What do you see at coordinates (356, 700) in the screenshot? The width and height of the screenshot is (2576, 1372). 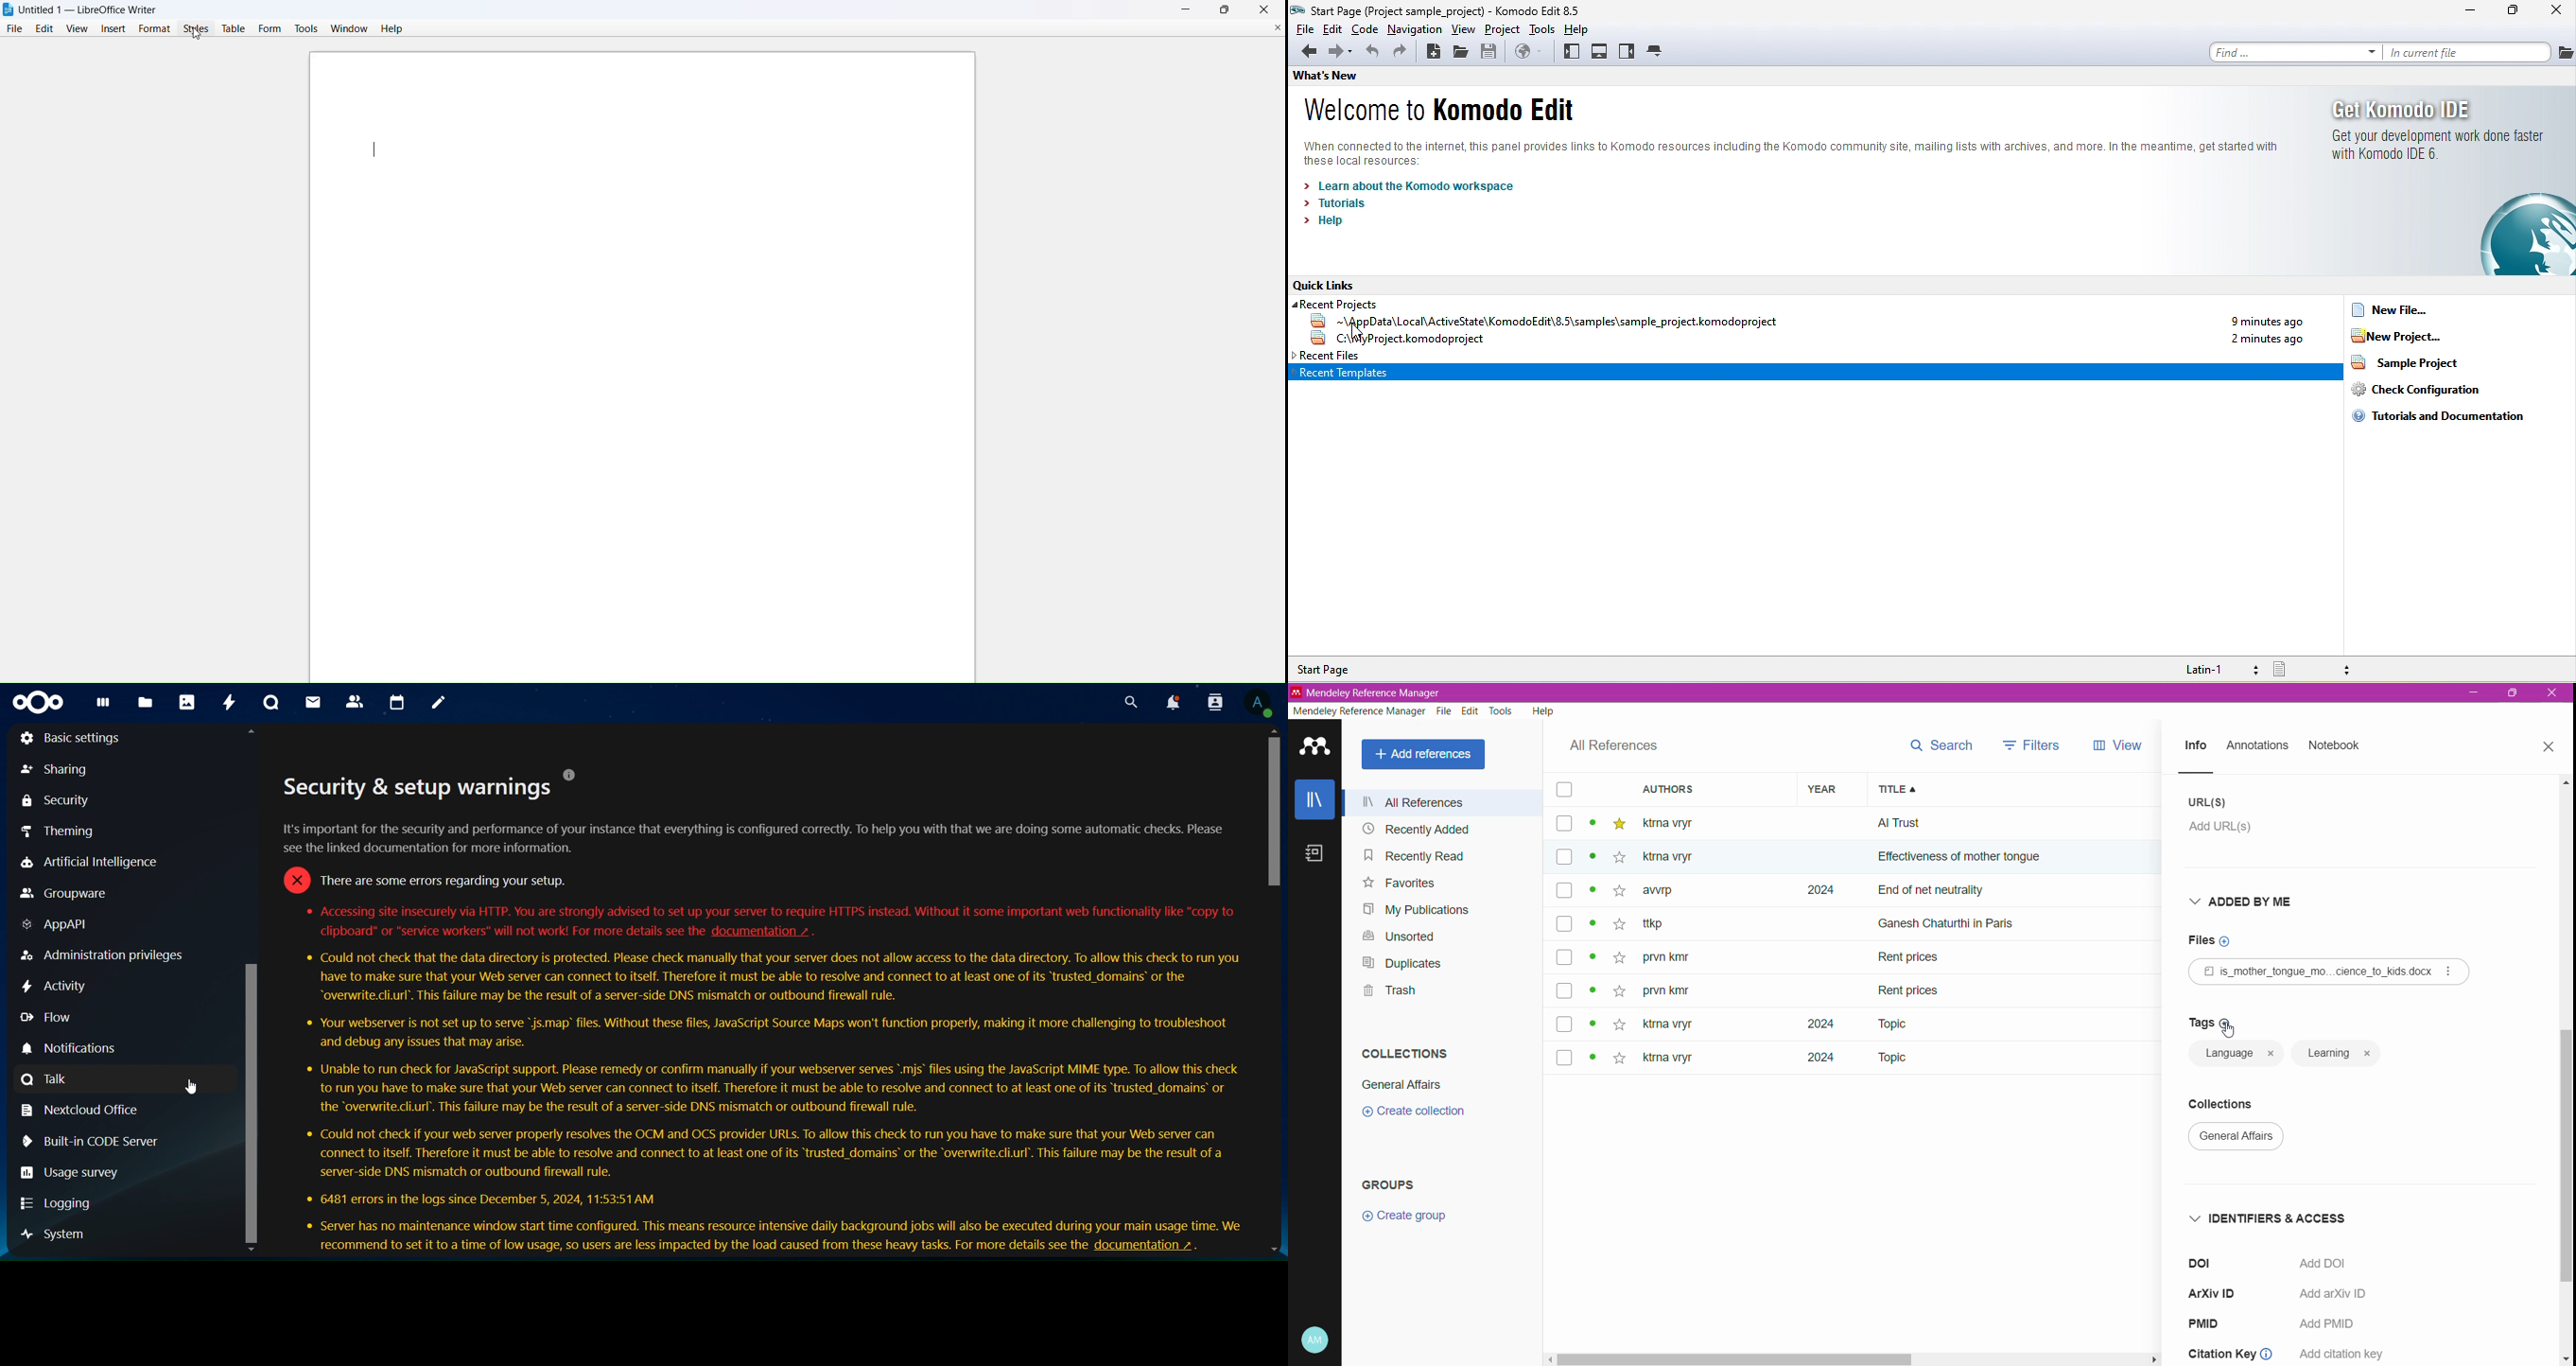 I see `contacts` at bounding box center [356, 700].